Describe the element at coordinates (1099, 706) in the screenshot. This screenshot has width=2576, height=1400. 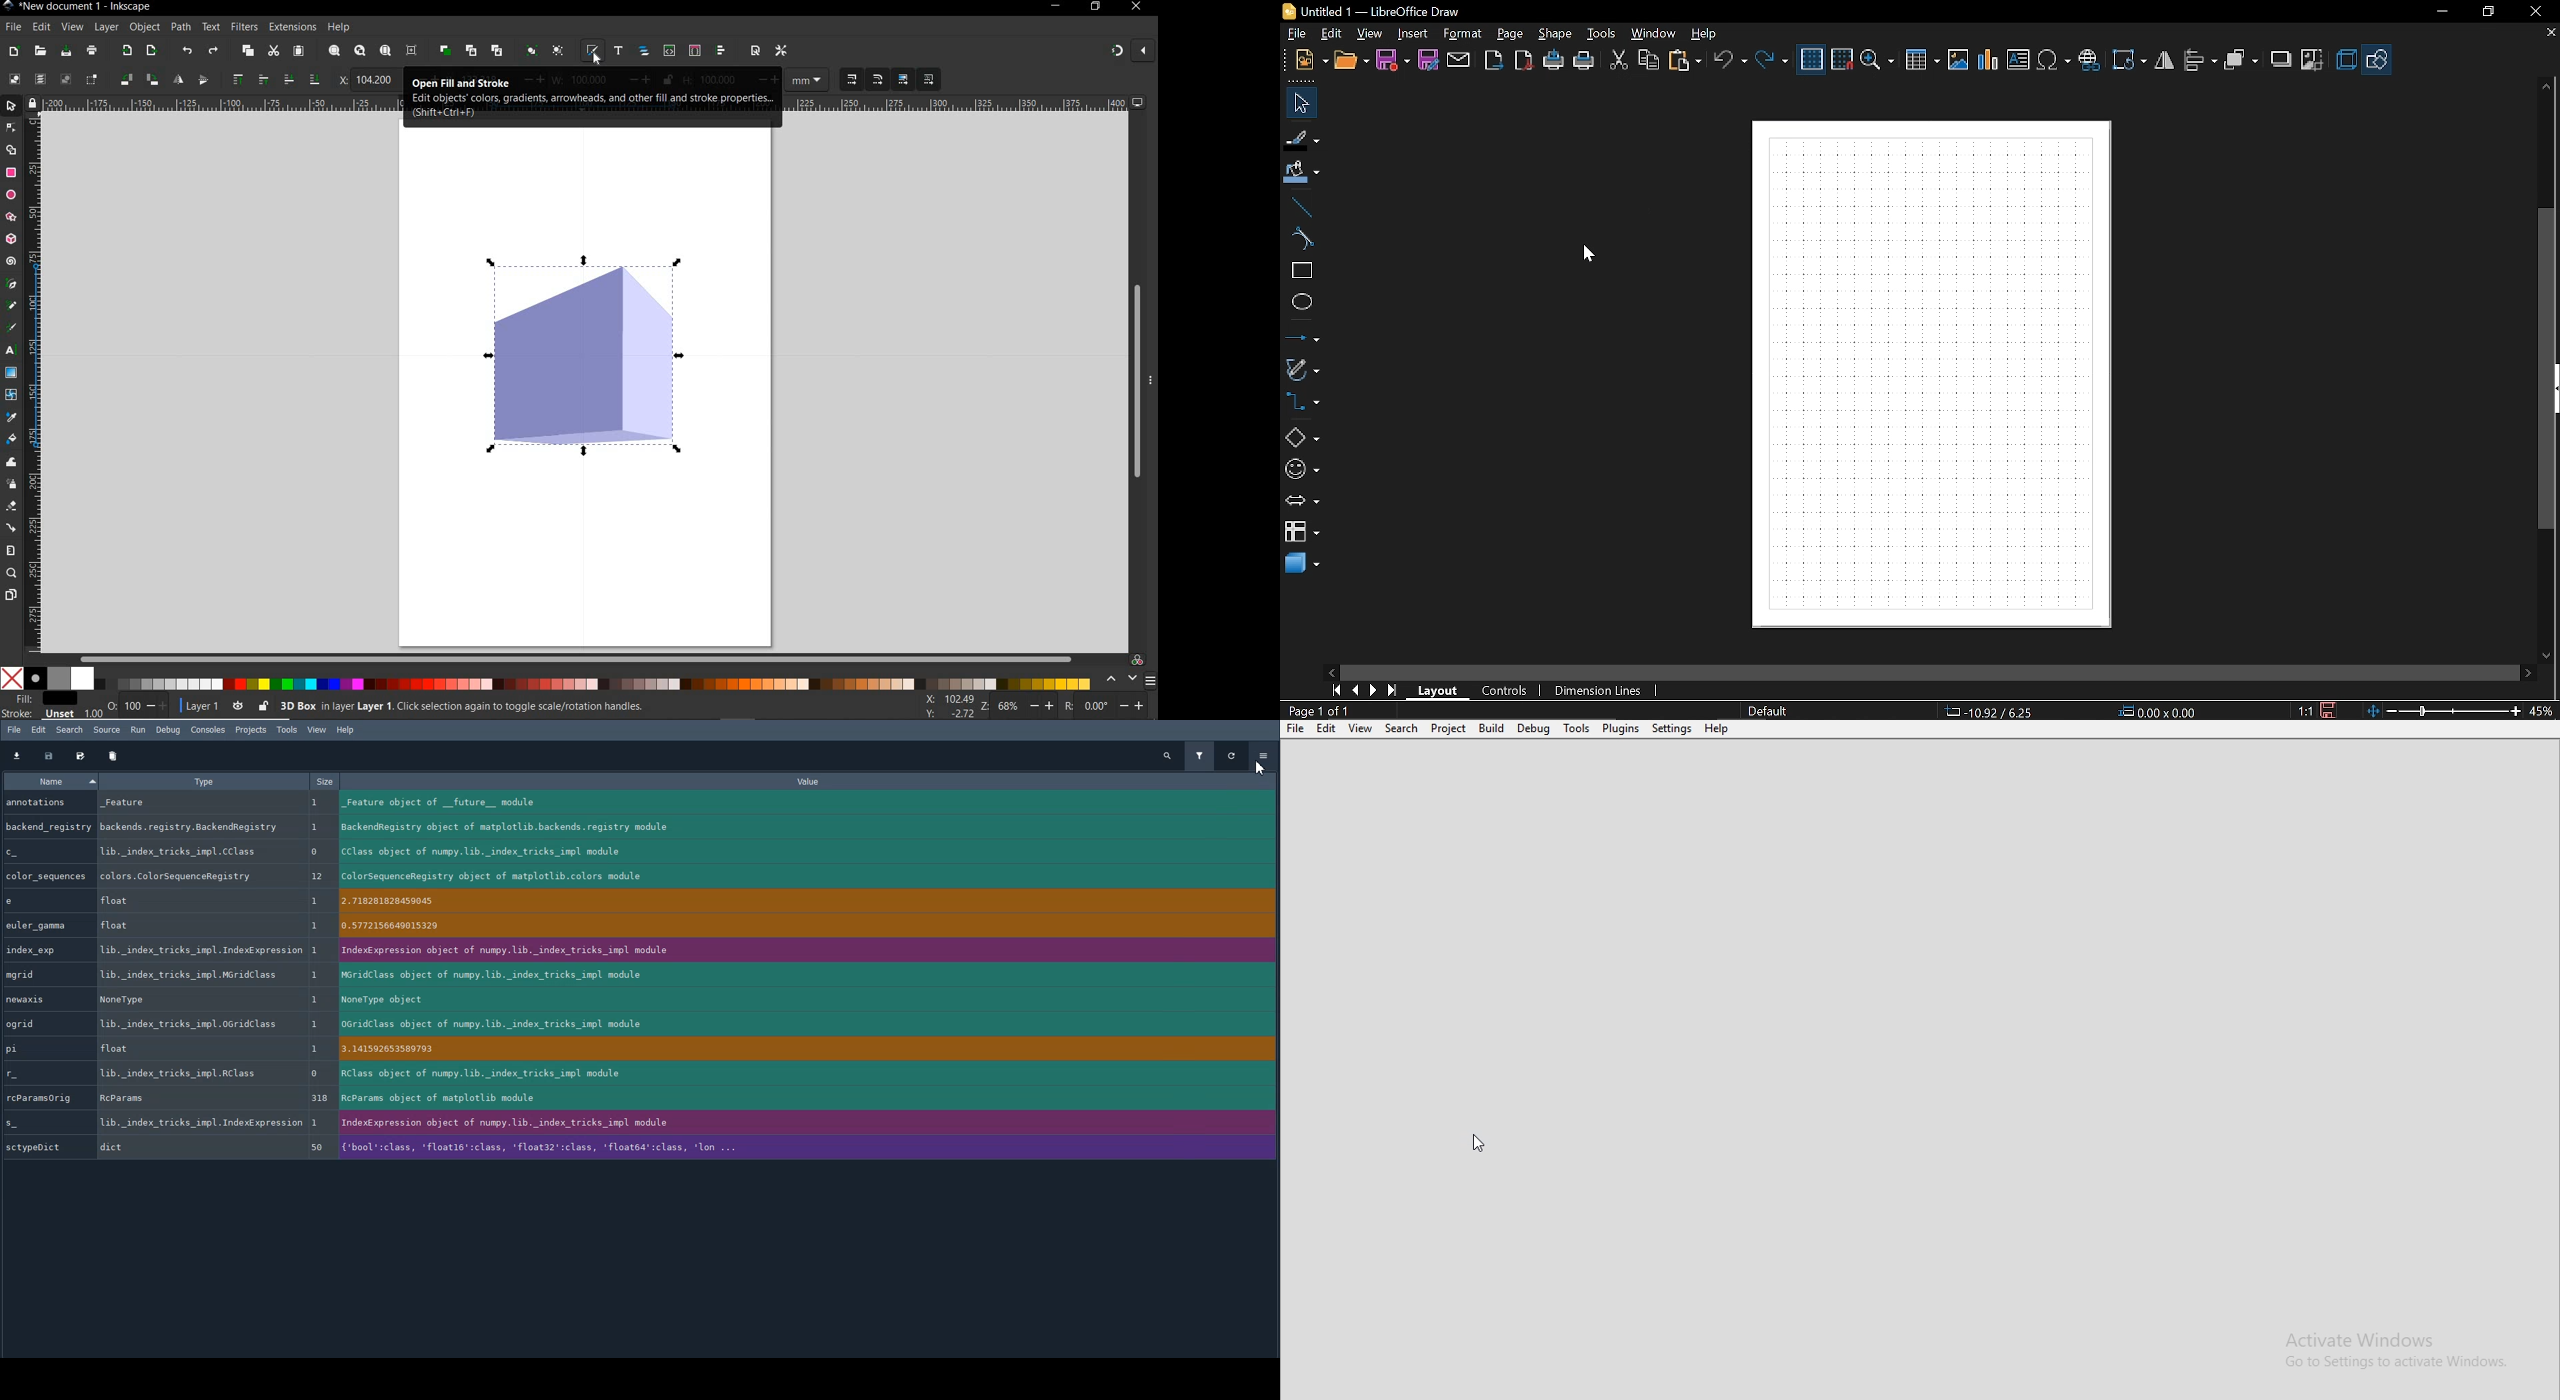
I see `0` at that location.